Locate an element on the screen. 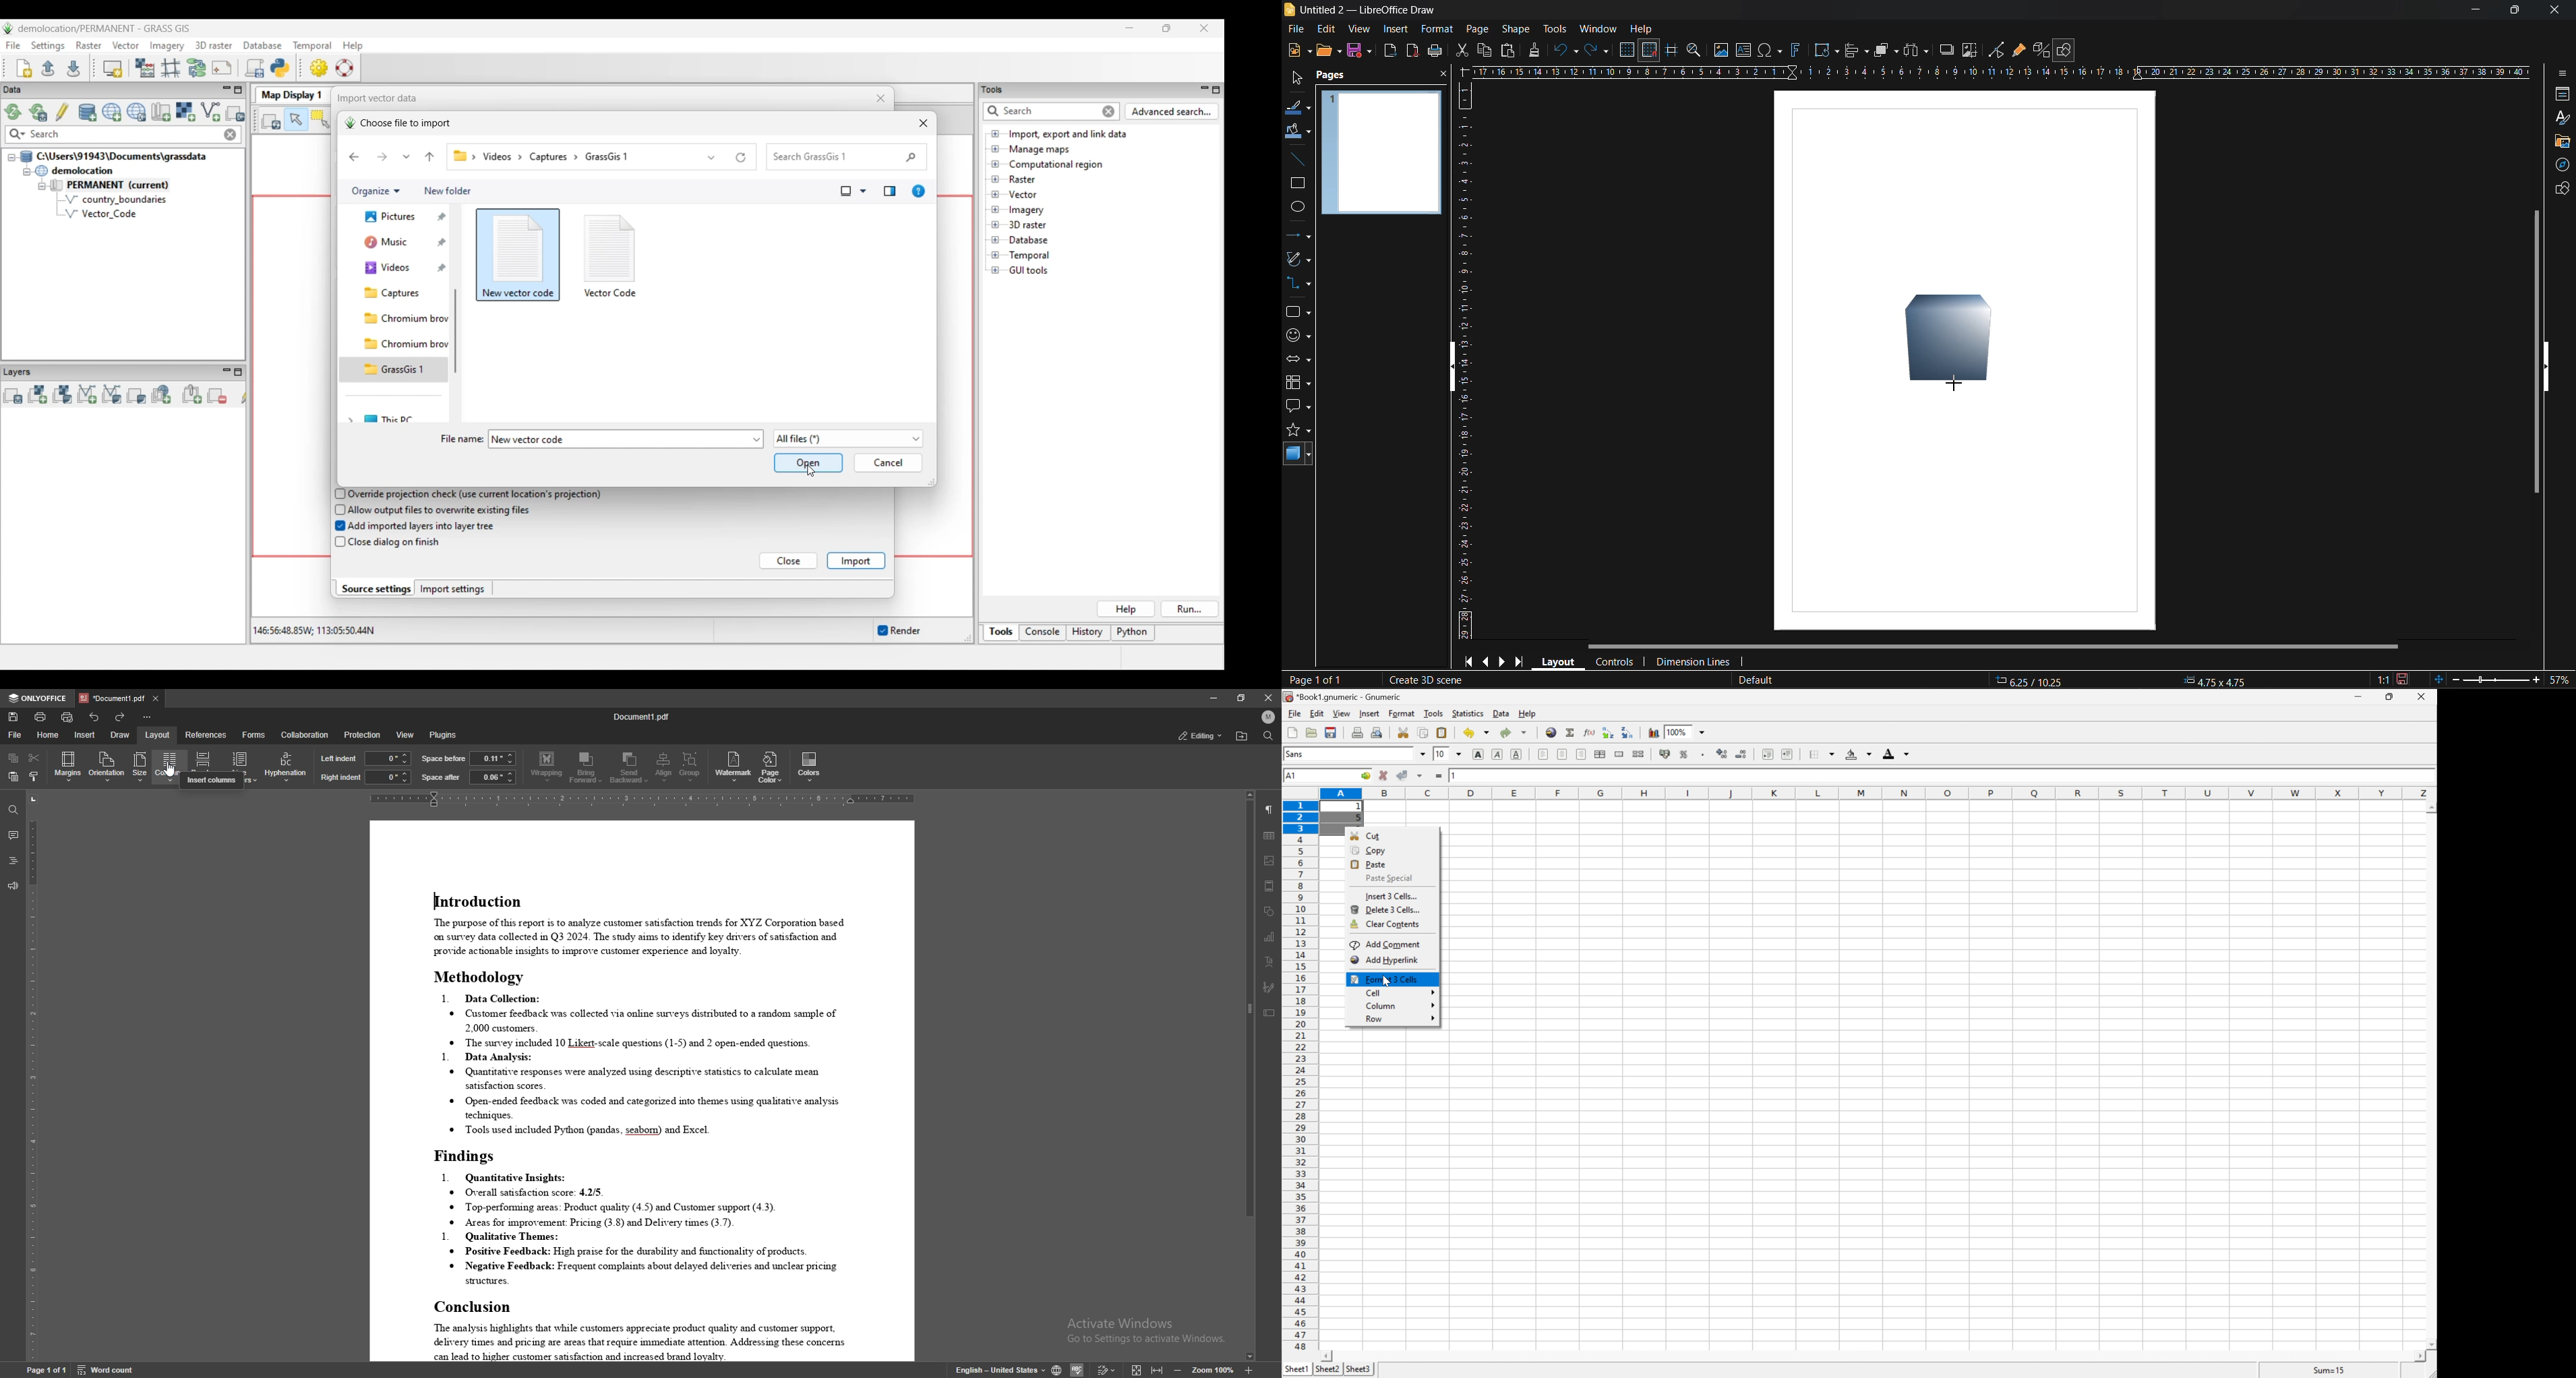  shapes is located at coordinates (1270, 911).